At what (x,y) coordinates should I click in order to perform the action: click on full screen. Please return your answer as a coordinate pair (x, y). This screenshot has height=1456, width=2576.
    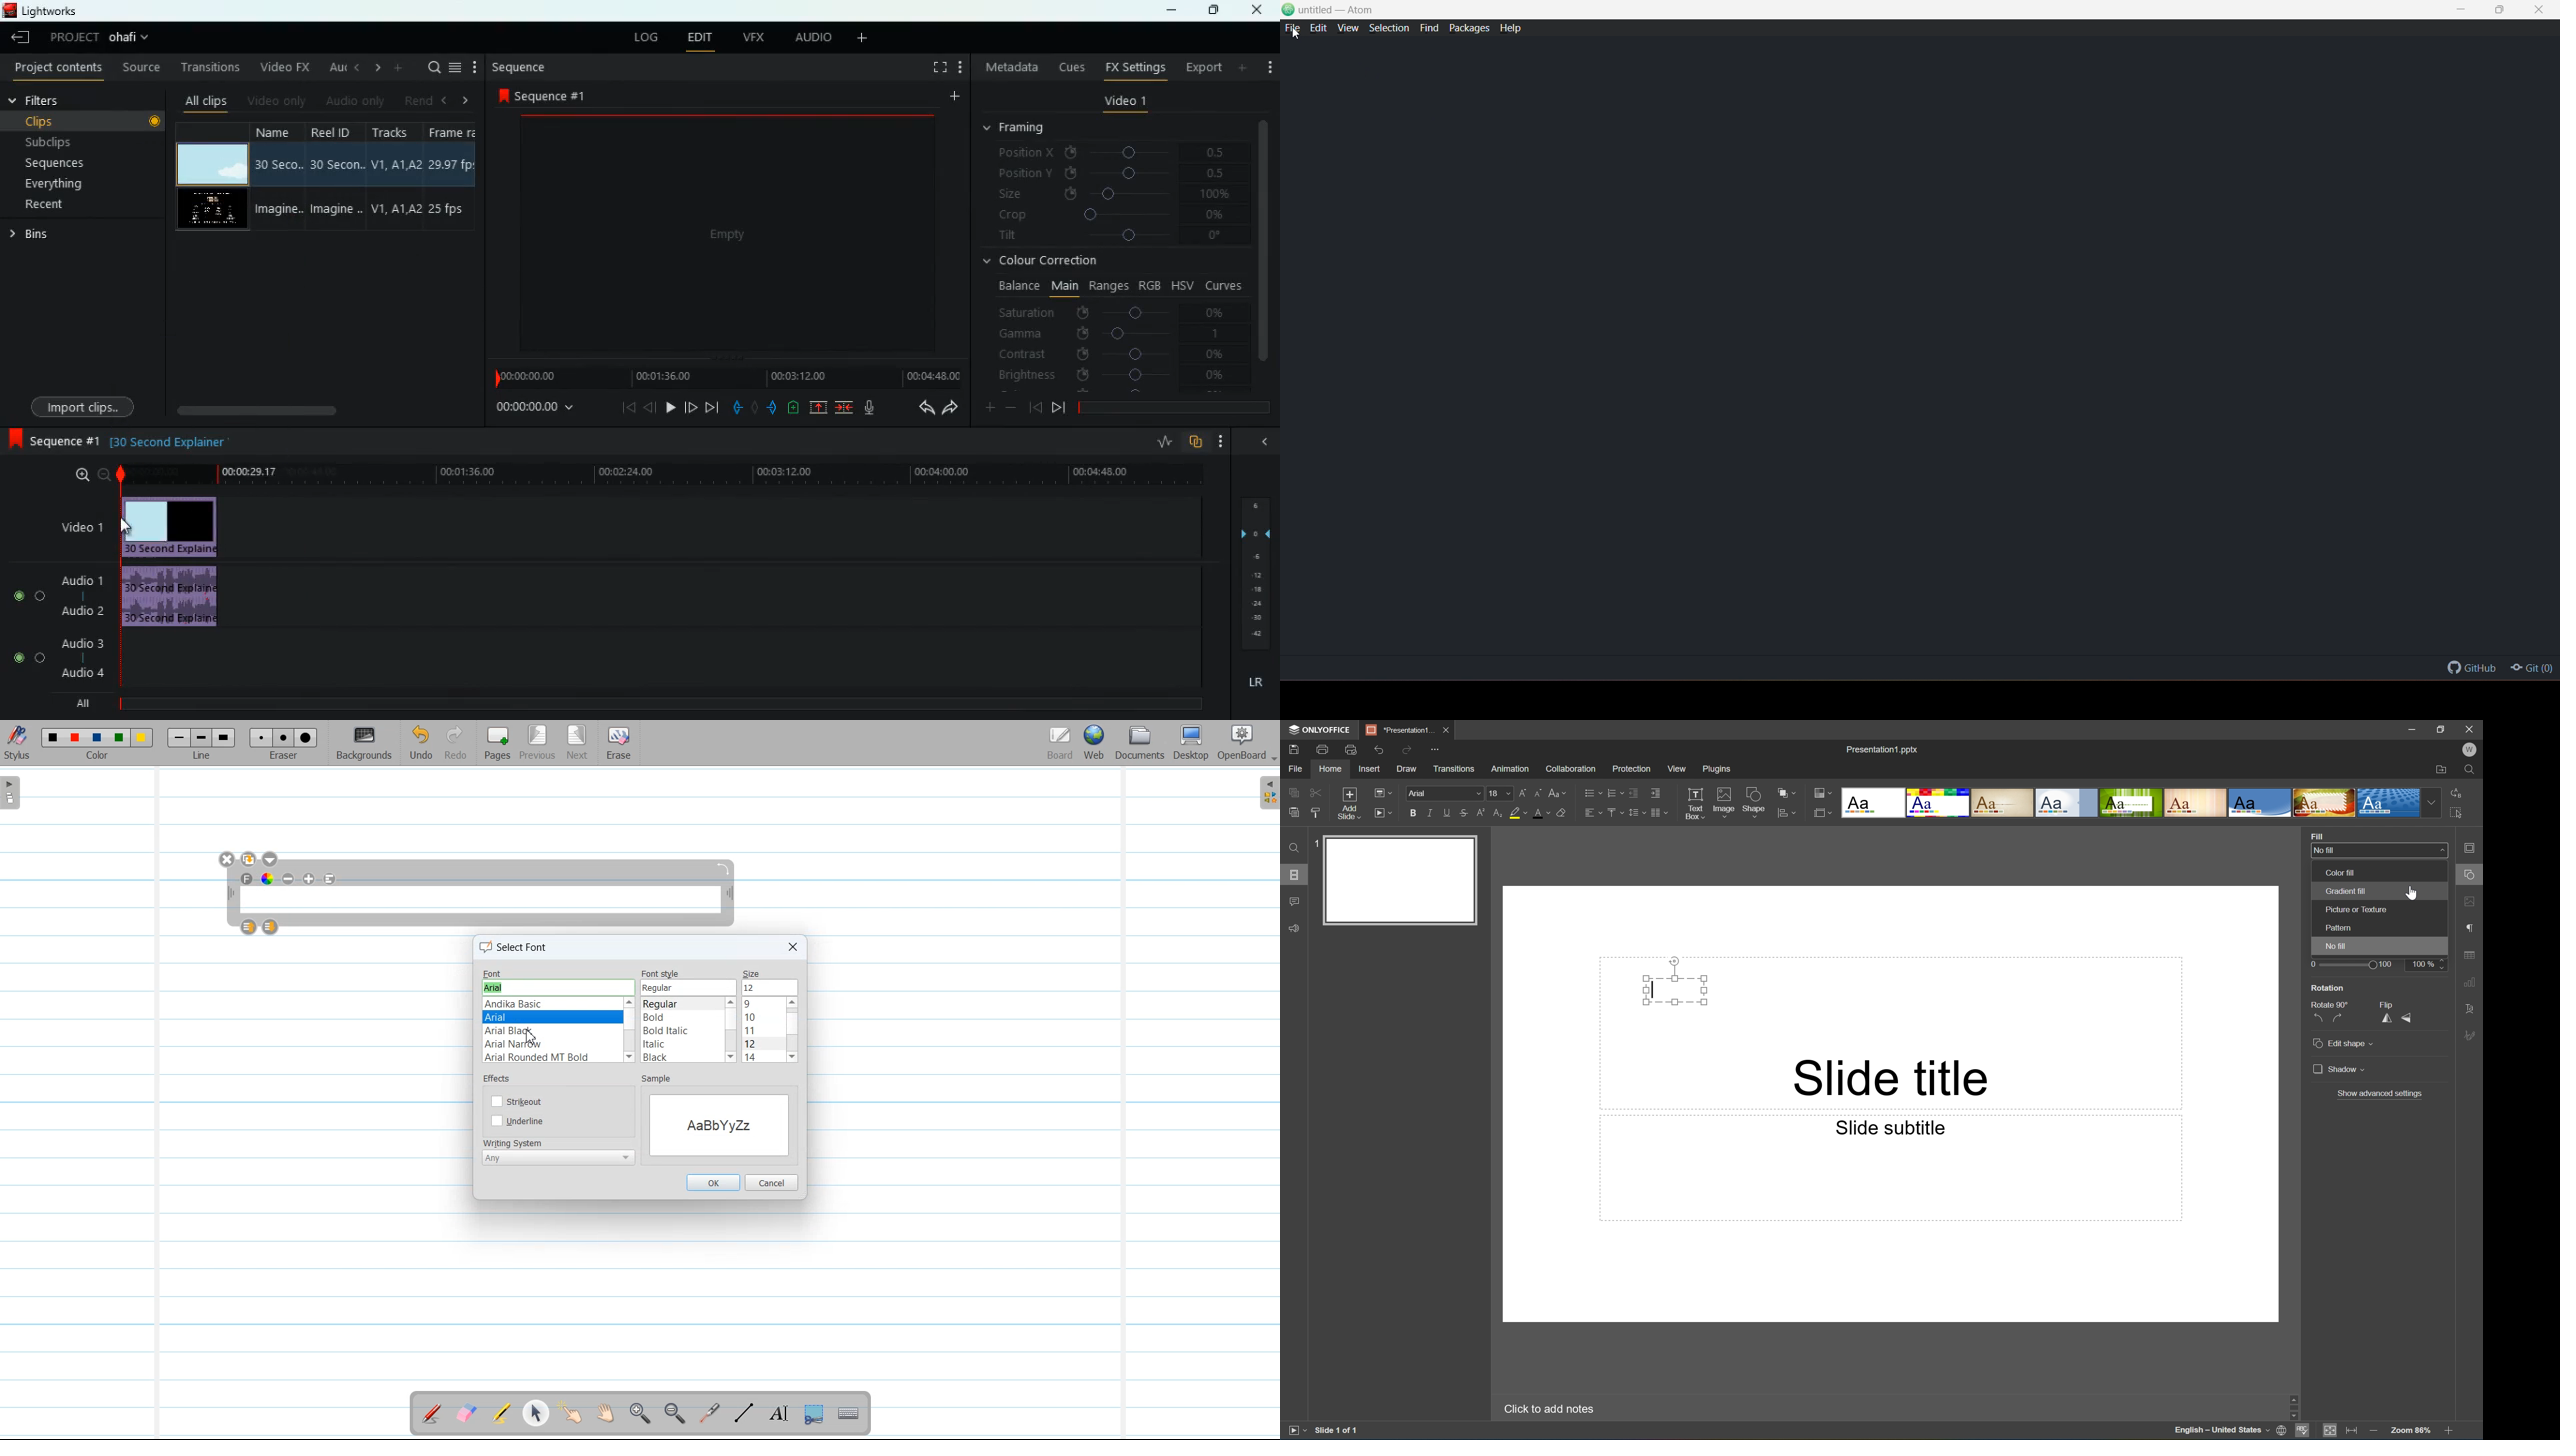
    Looking at the image, I should click on (937, 68).